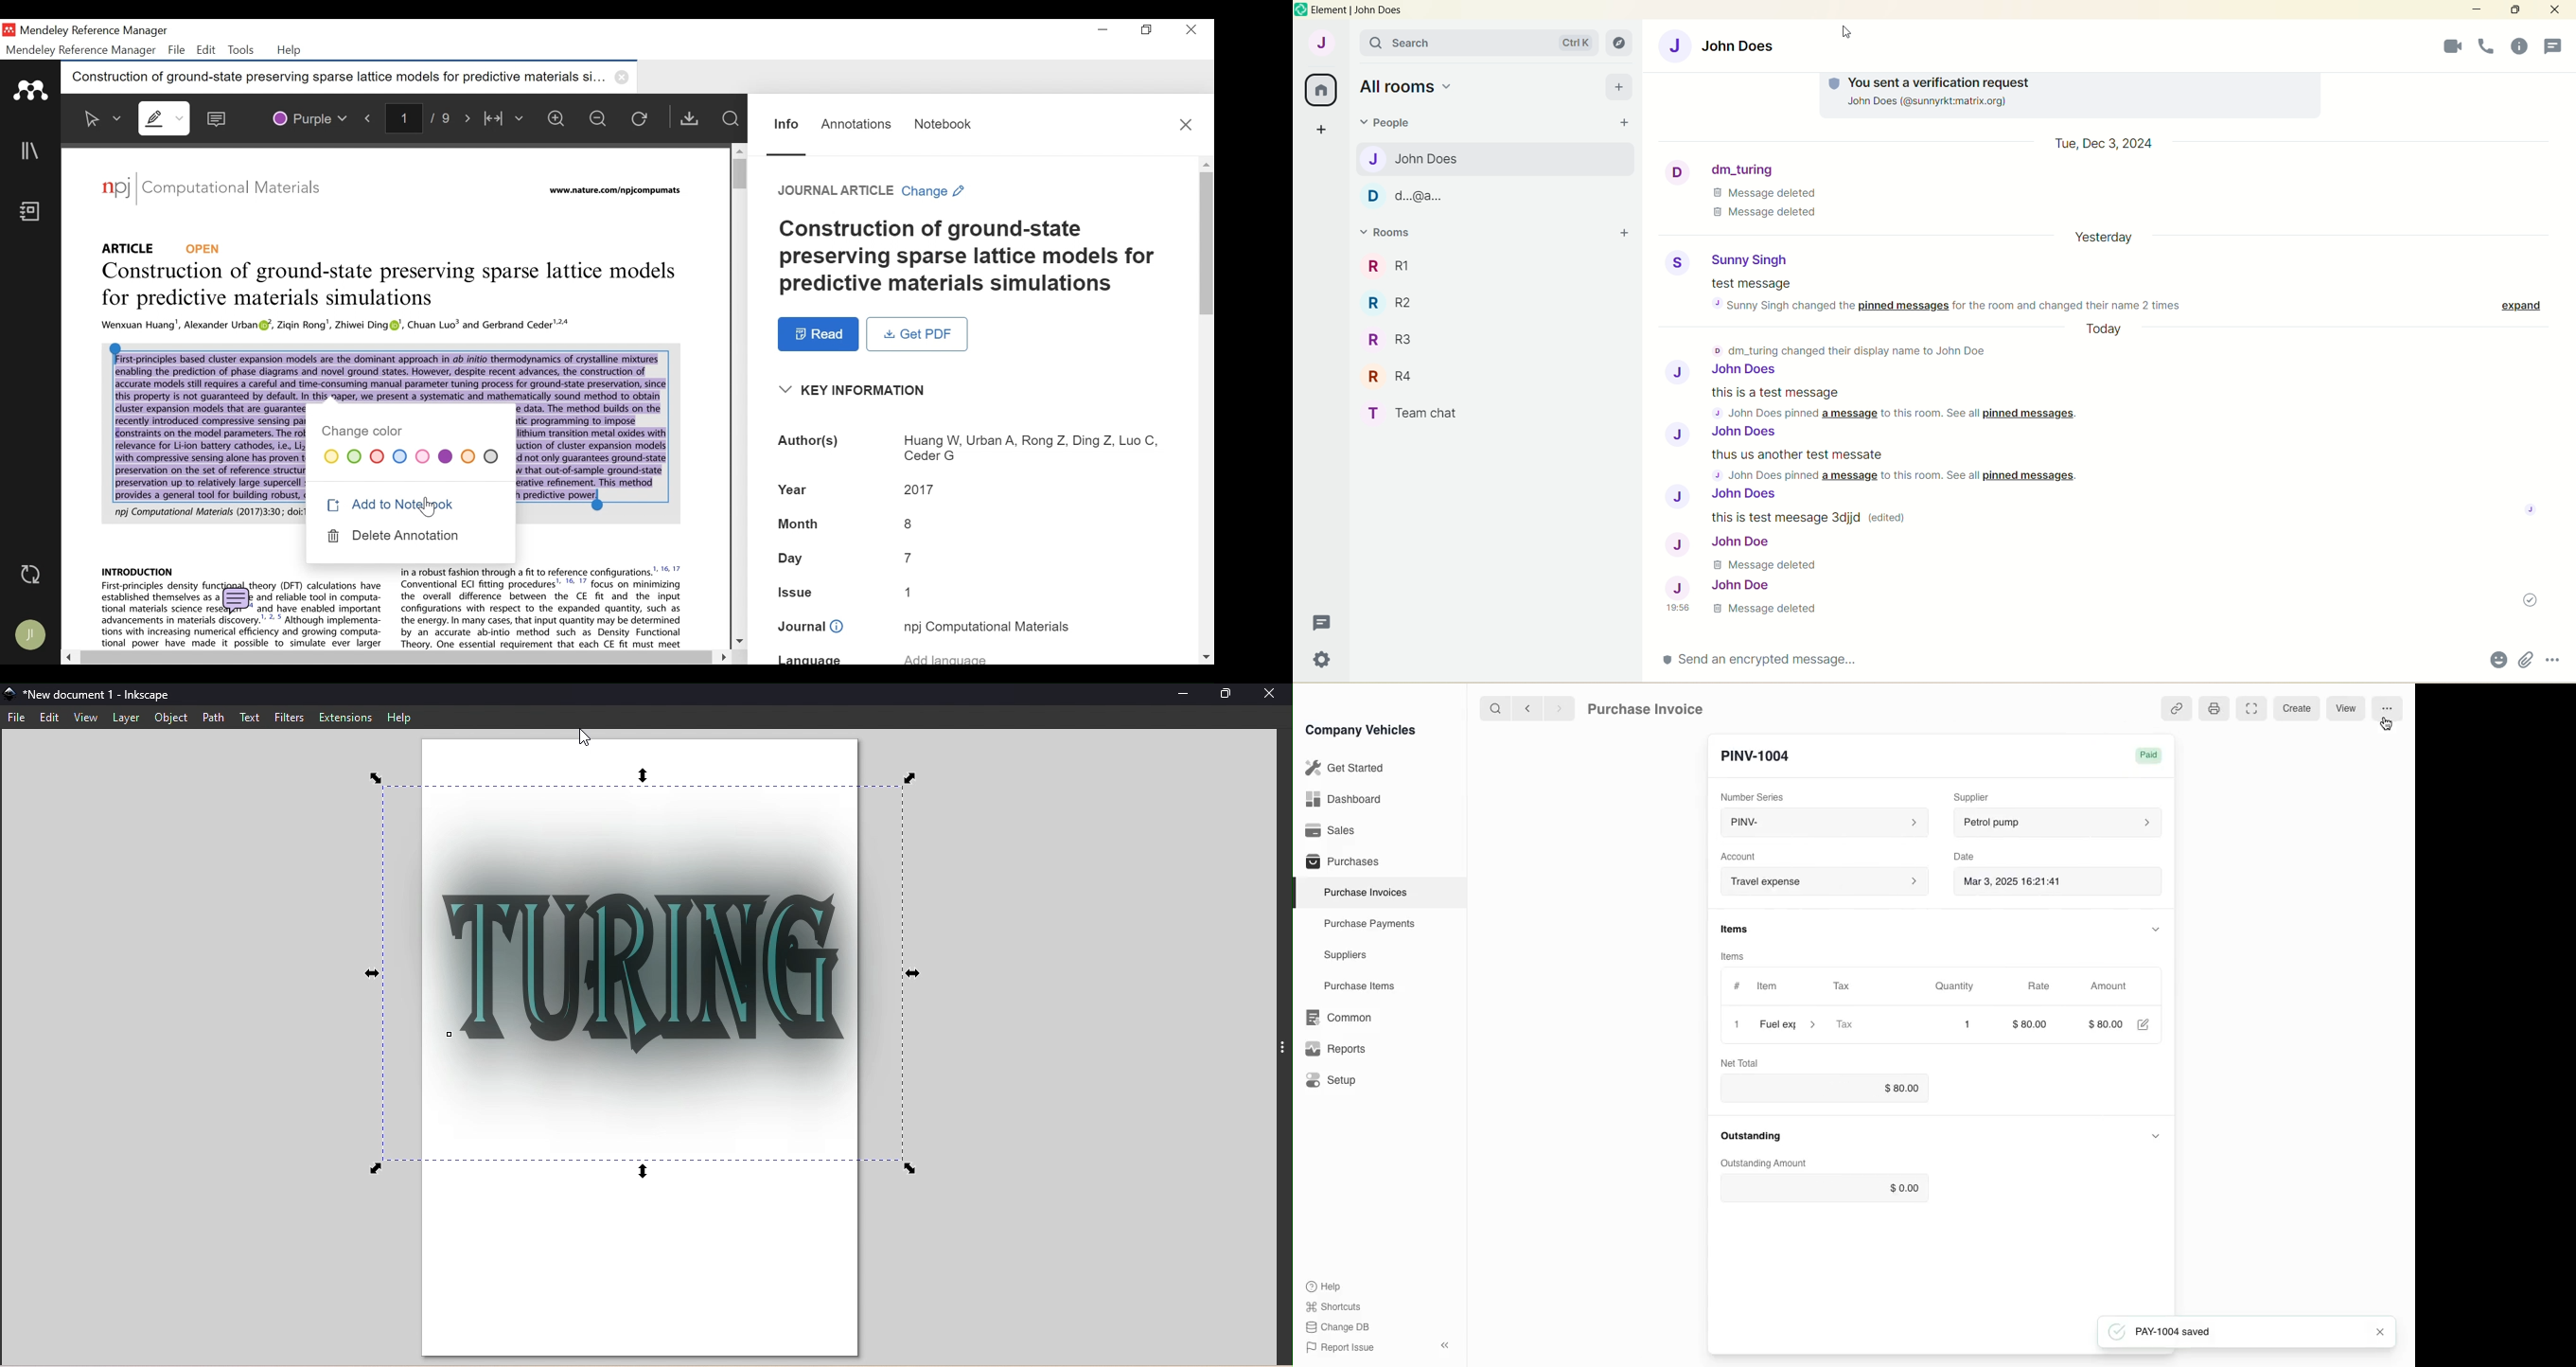 This screenshot has height=1372, width=2576. I want to click on create, so click(2299, 710).